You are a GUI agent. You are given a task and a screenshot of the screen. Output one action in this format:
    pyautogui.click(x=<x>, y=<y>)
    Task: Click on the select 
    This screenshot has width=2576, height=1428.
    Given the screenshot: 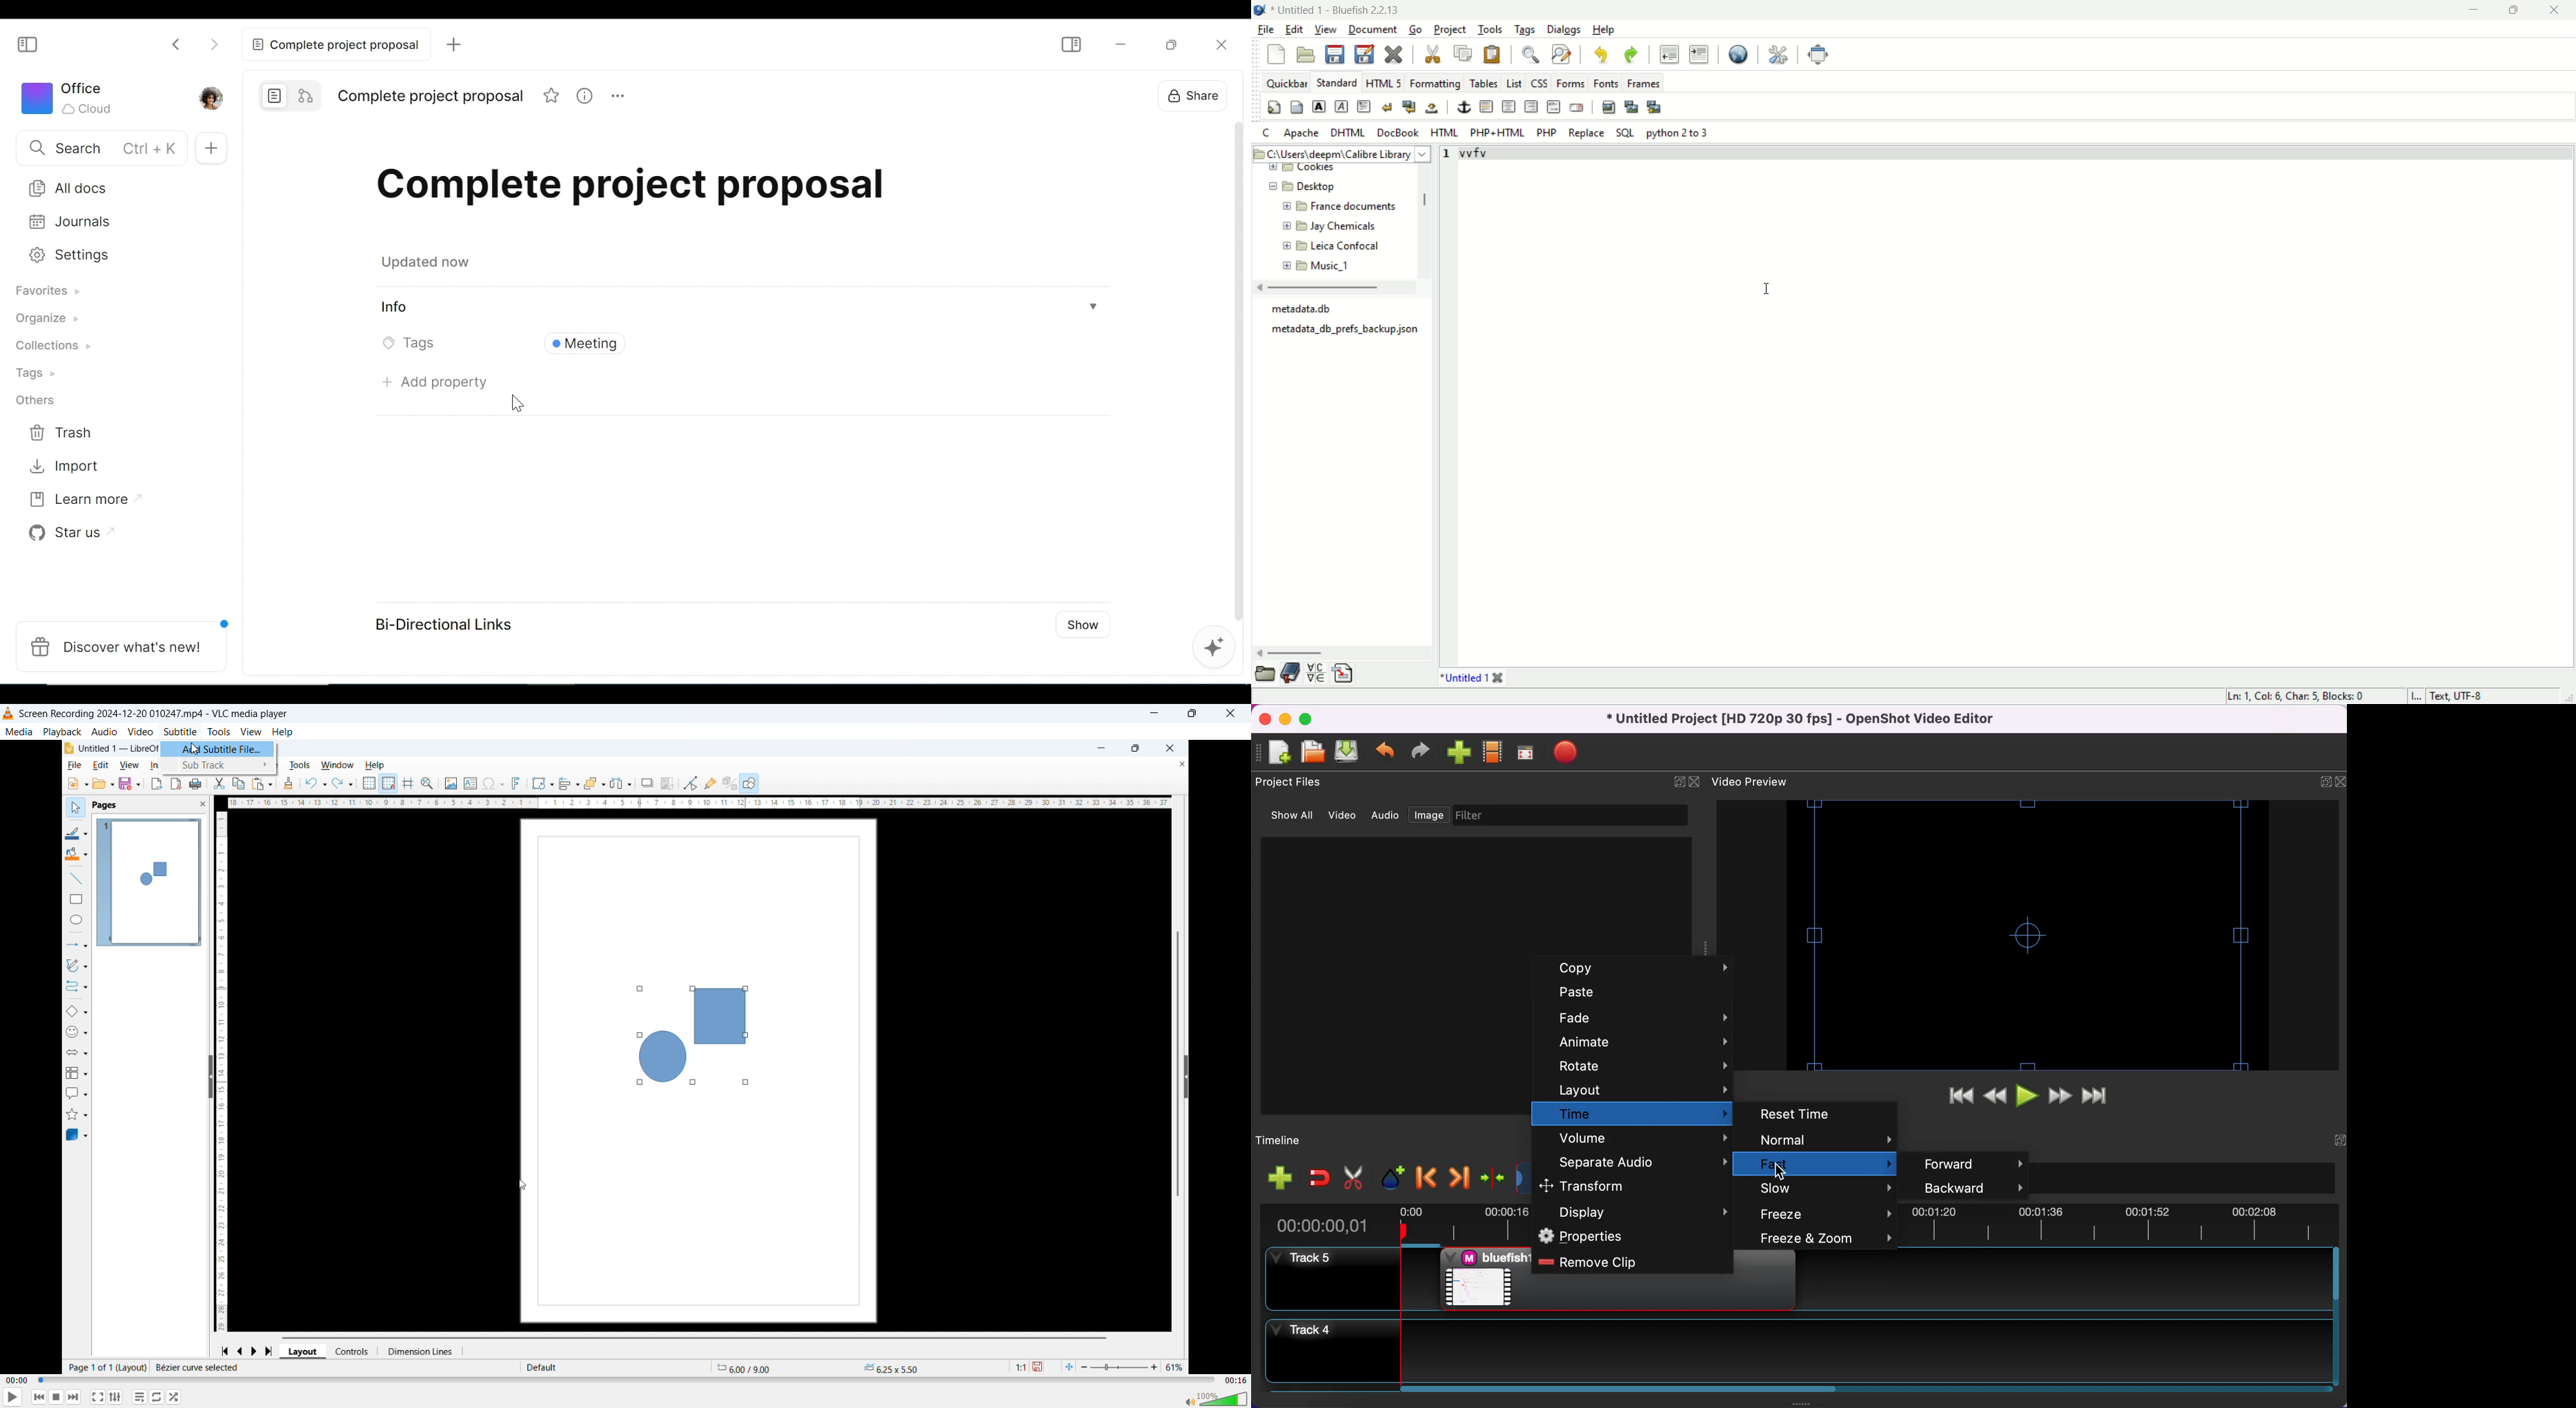 What is the action you would take?
    pyautogui.click(x=73, y=806)
    